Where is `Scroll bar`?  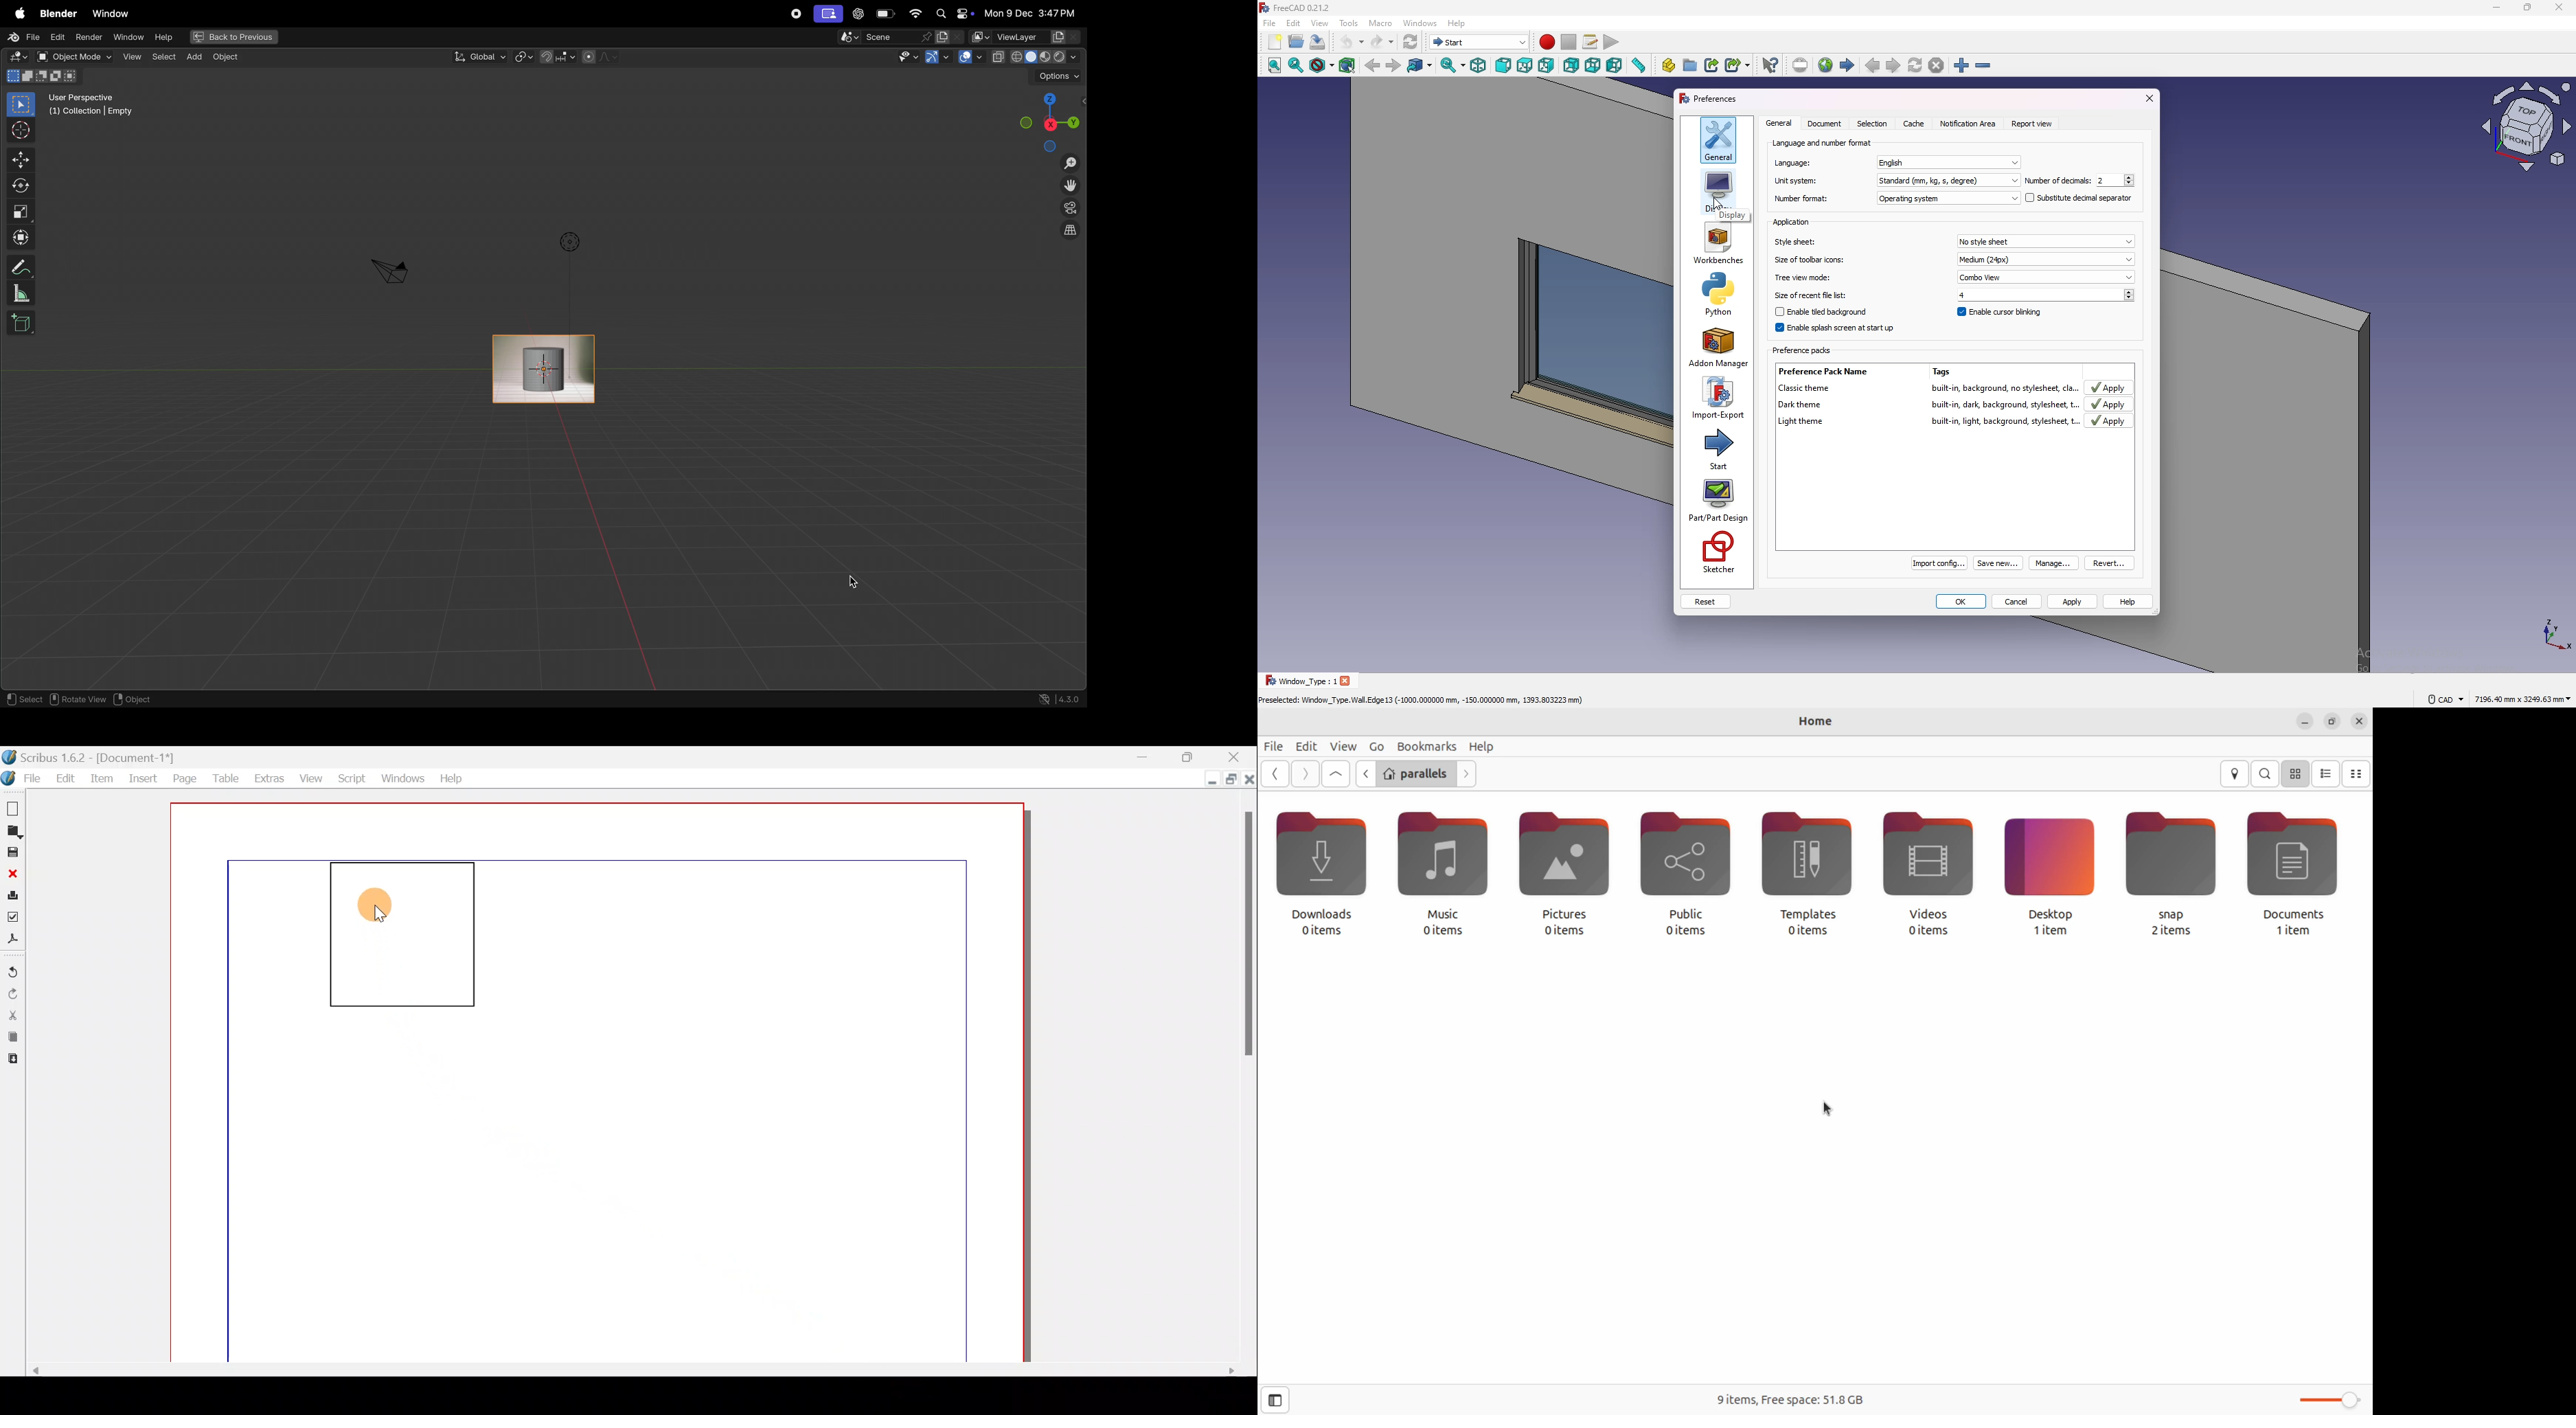
Scroll bar is located at coordinates (1248, 1078).